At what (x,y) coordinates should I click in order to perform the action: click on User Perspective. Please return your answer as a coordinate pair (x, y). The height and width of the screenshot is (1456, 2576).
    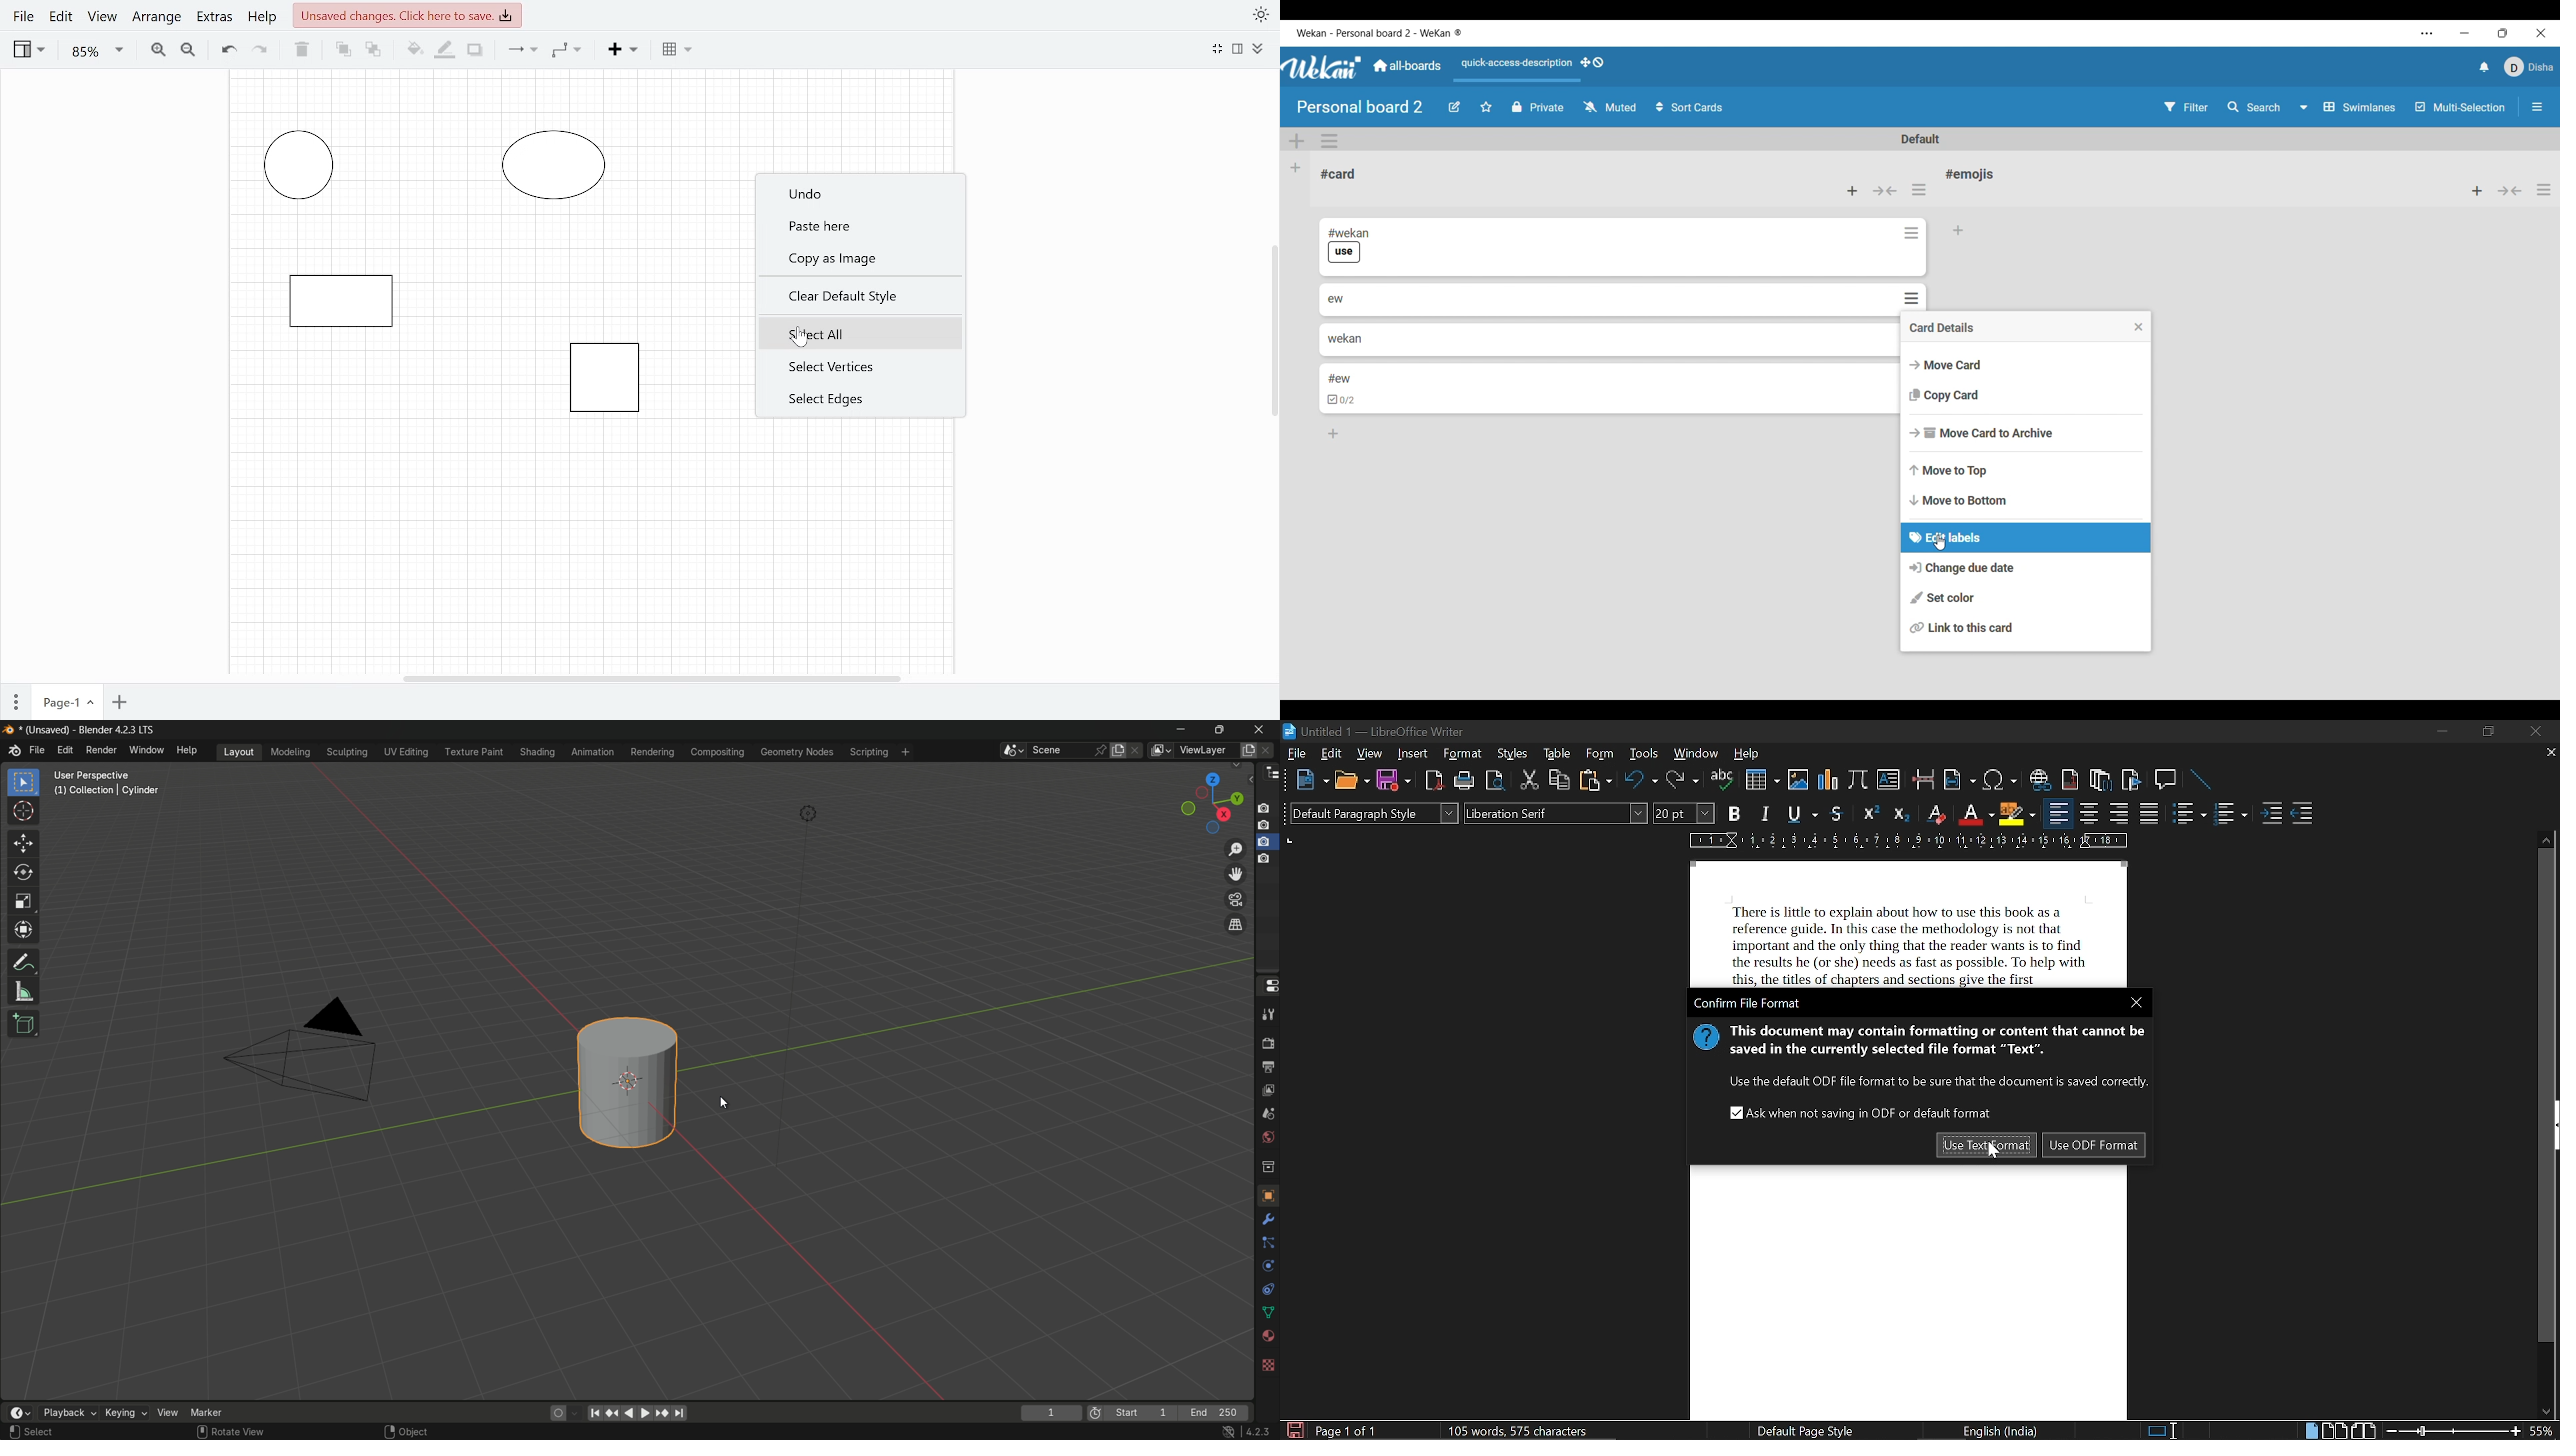
    Looking at the image, I should click on (108, 775).